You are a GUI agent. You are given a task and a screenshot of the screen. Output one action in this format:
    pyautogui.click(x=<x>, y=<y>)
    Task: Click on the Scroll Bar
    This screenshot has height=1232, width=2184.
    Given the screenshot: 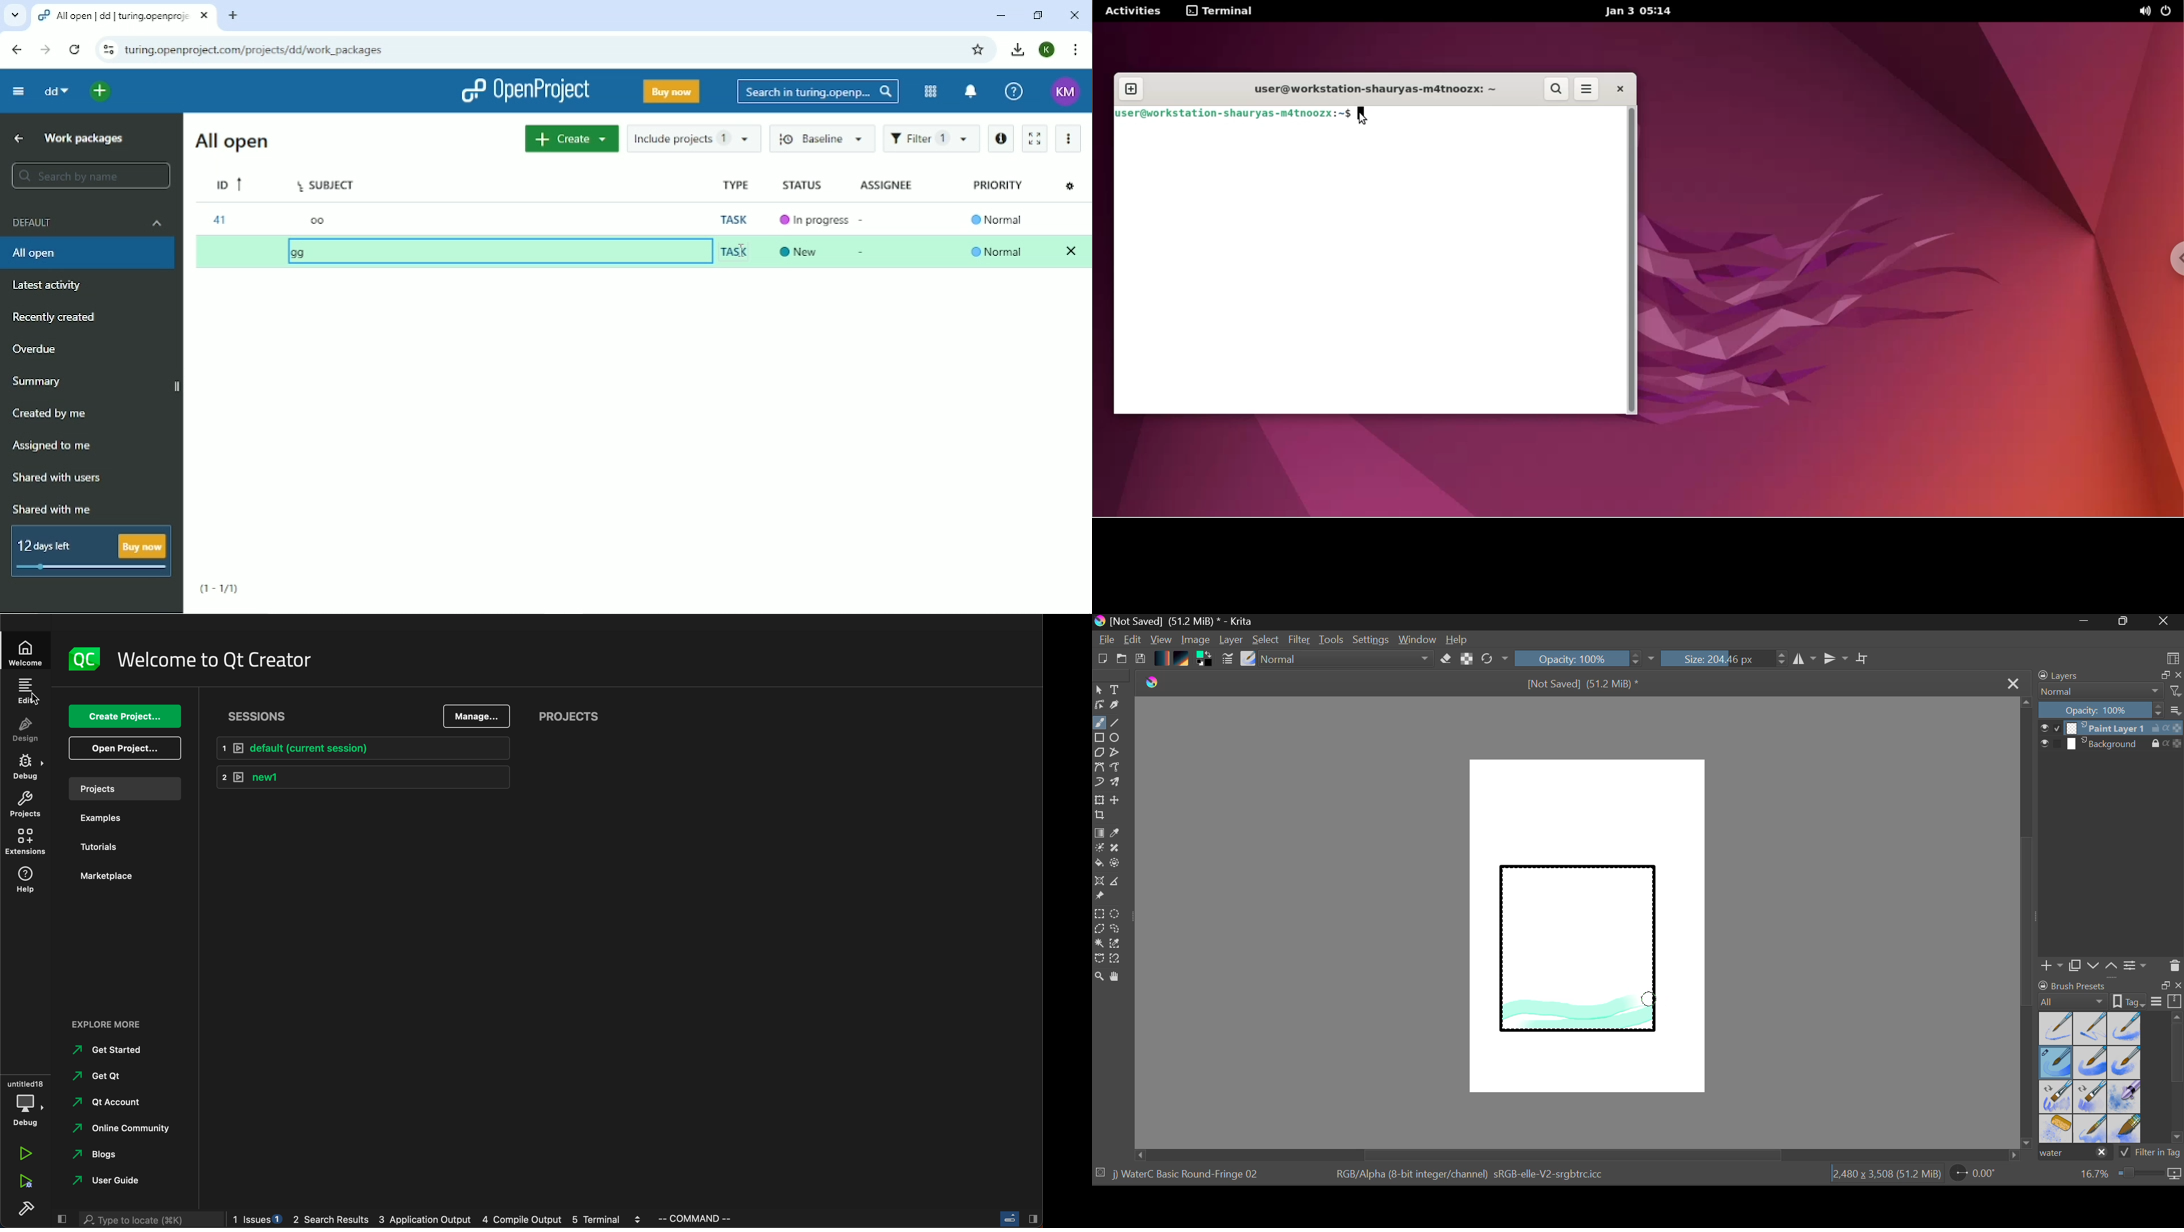 What is the action you would take?
    pyautogui.click(x=2177, y=1080)
    